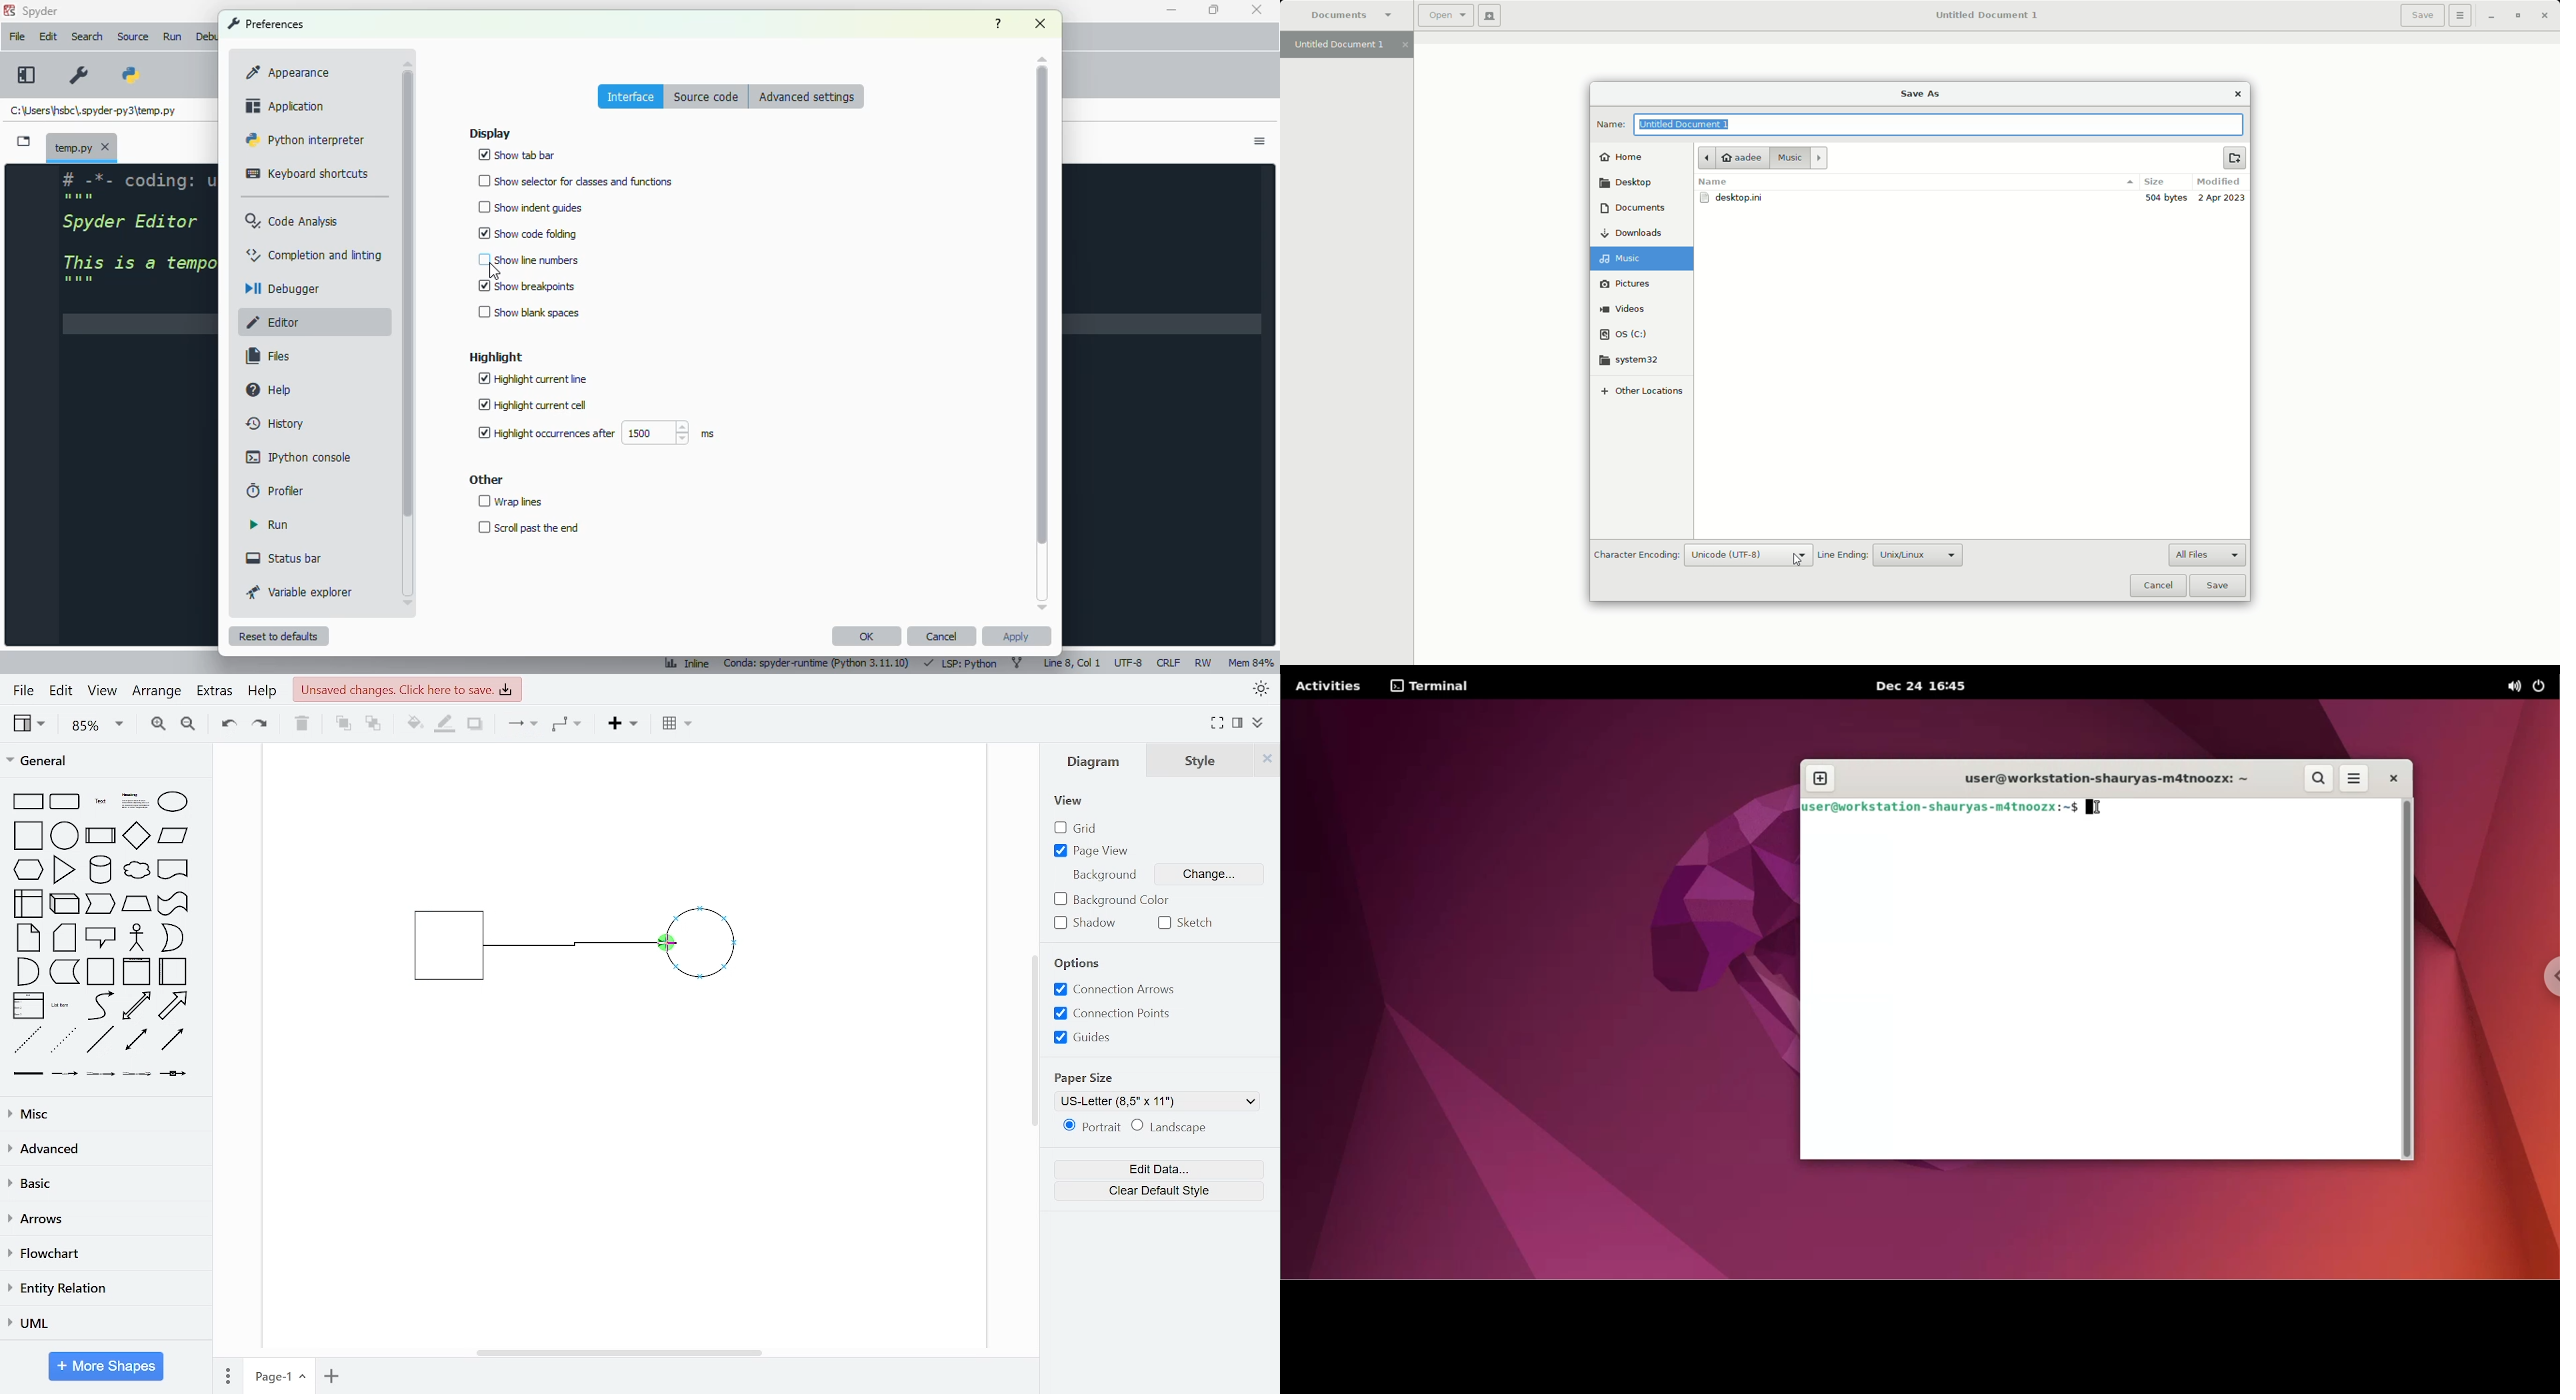  What do you see at coordinates (135, 871) in the screenshot?
I see `cloud` at bounding box center [135, 871].